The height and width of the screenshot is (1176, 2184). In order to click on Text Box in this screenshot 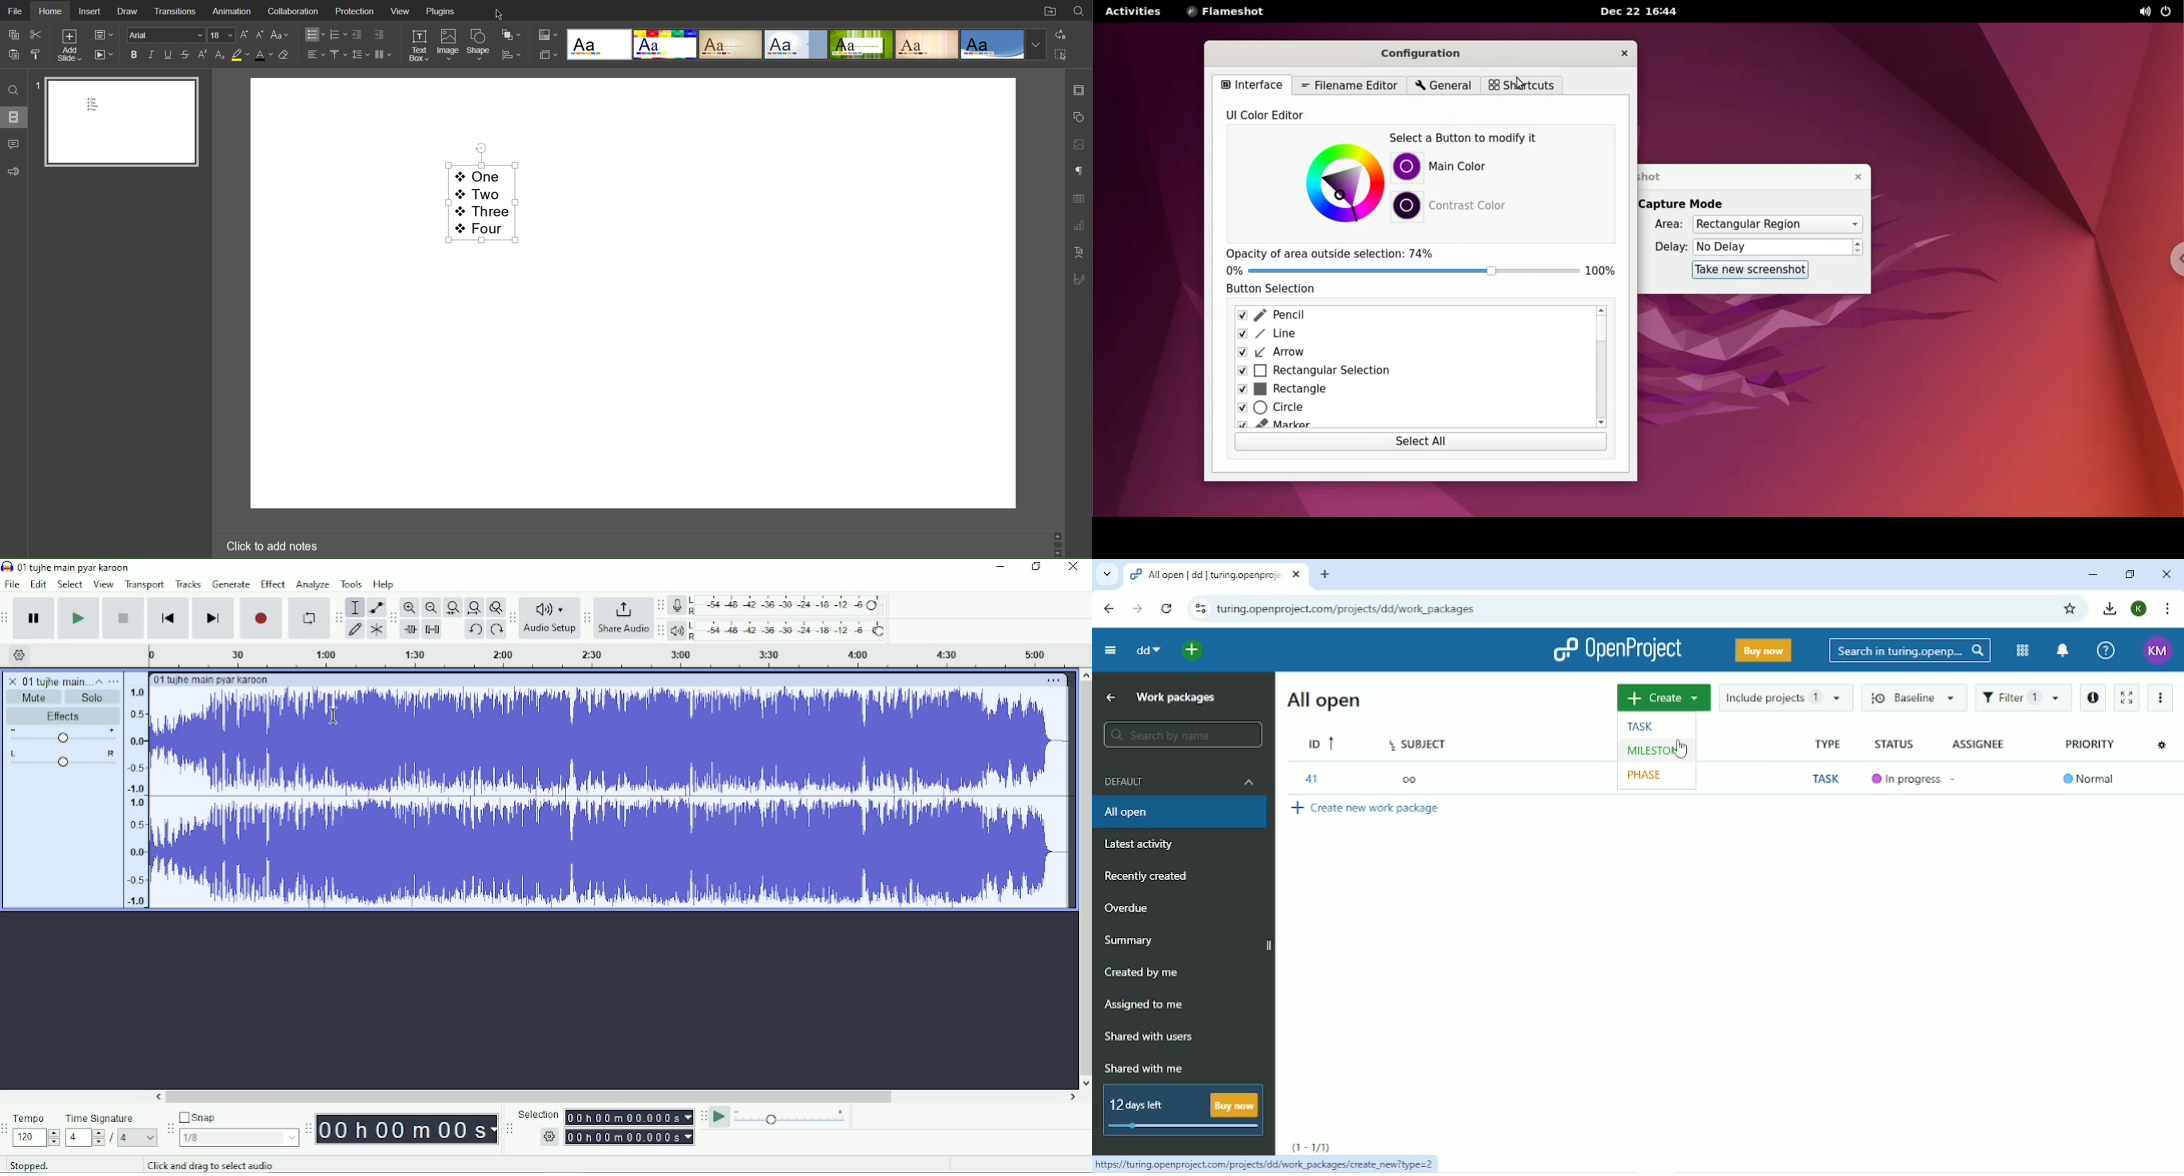, I will do `click(418, 47)`.